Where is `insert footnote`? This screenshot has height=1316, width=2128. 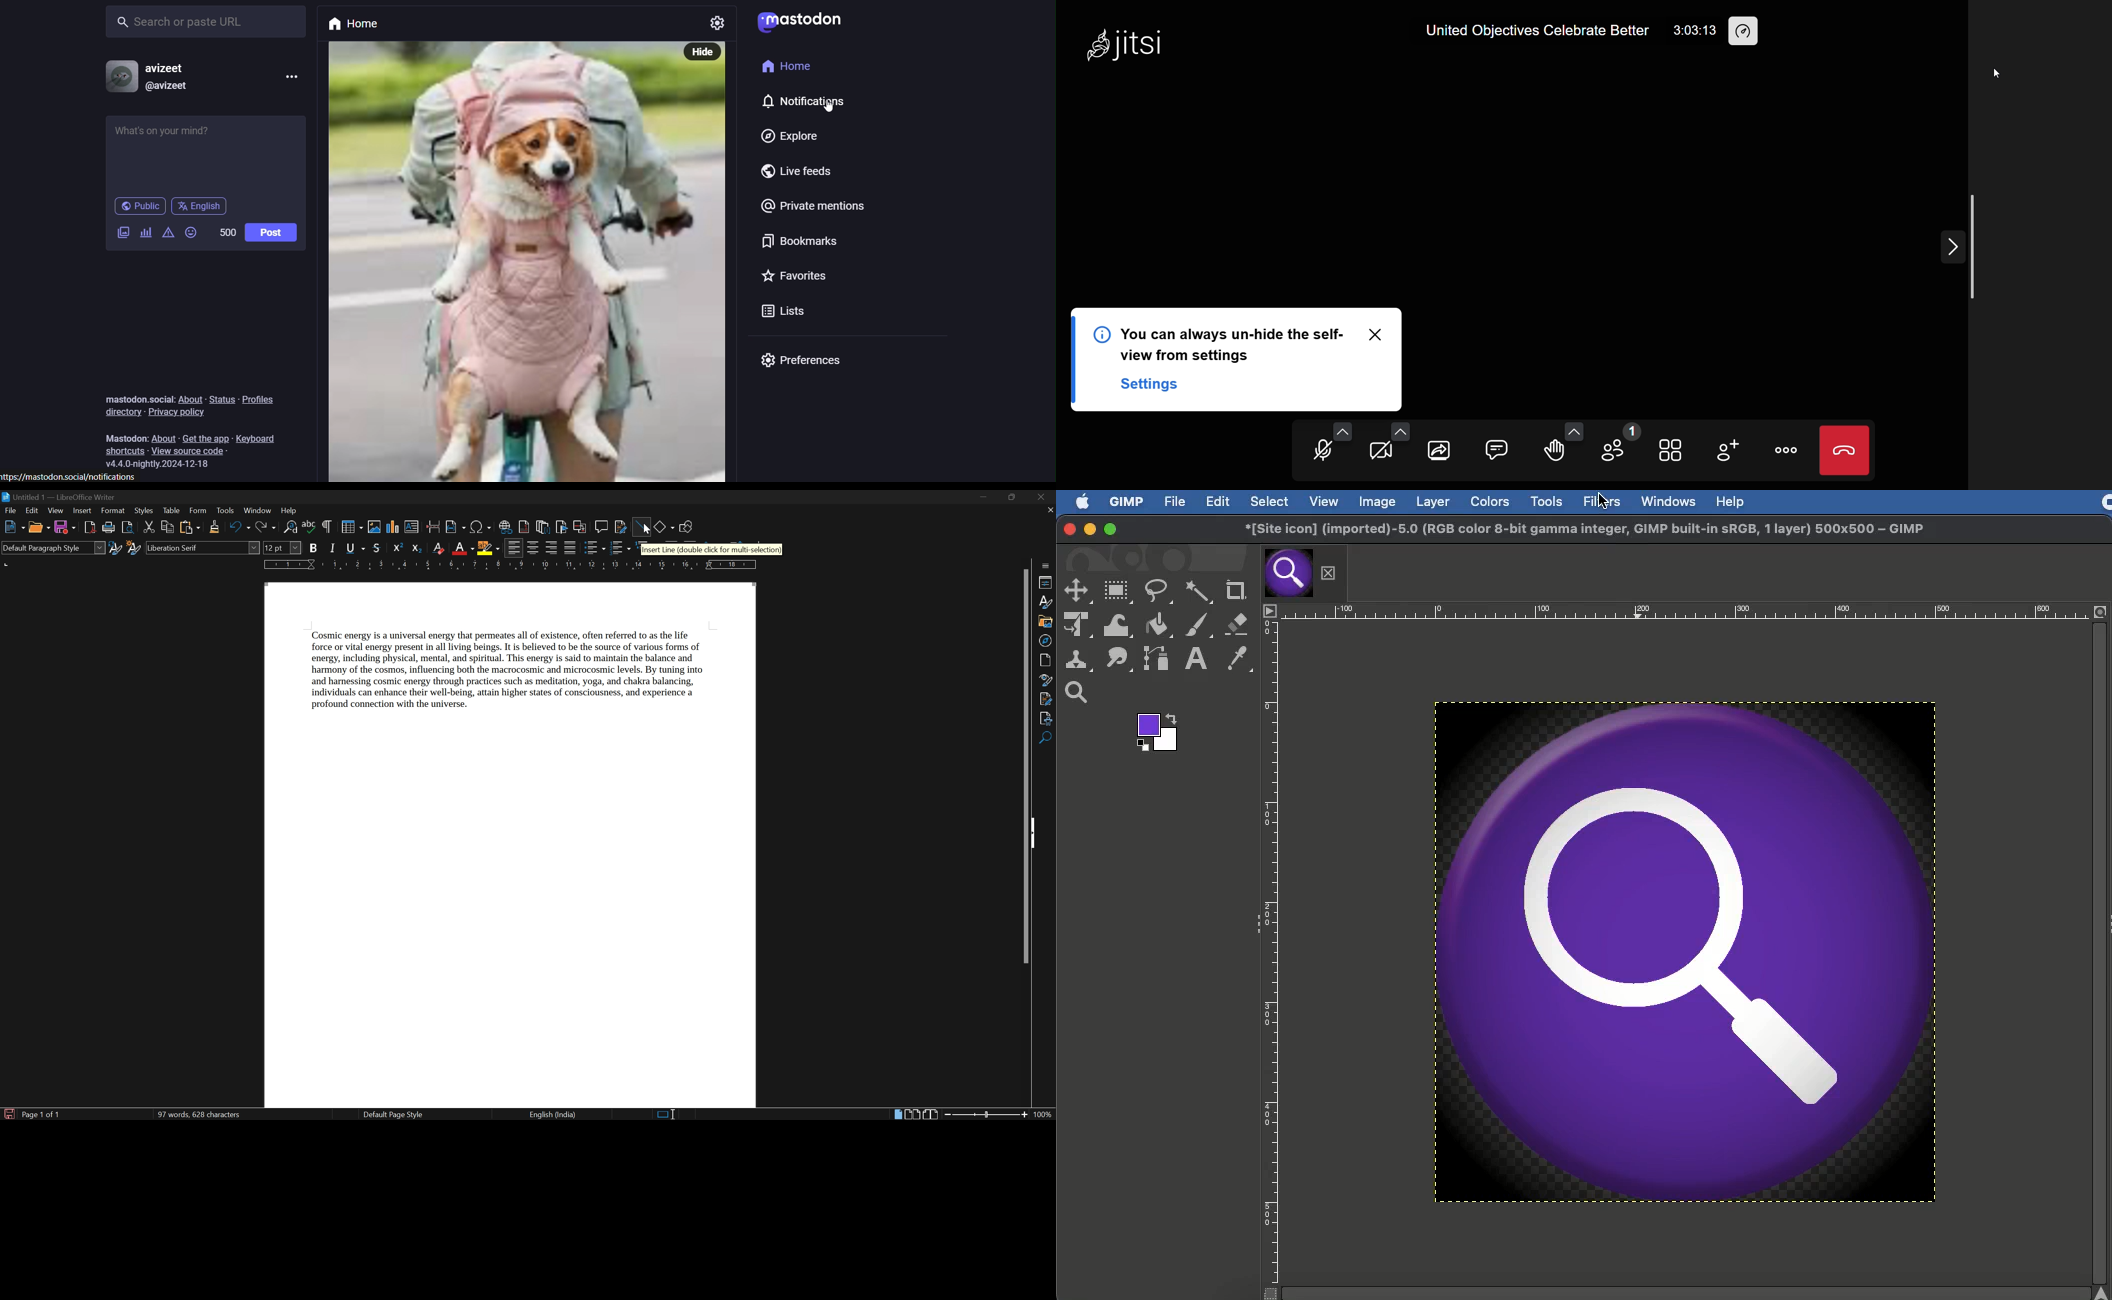 insert footnote is located at coordinates (523, 528).